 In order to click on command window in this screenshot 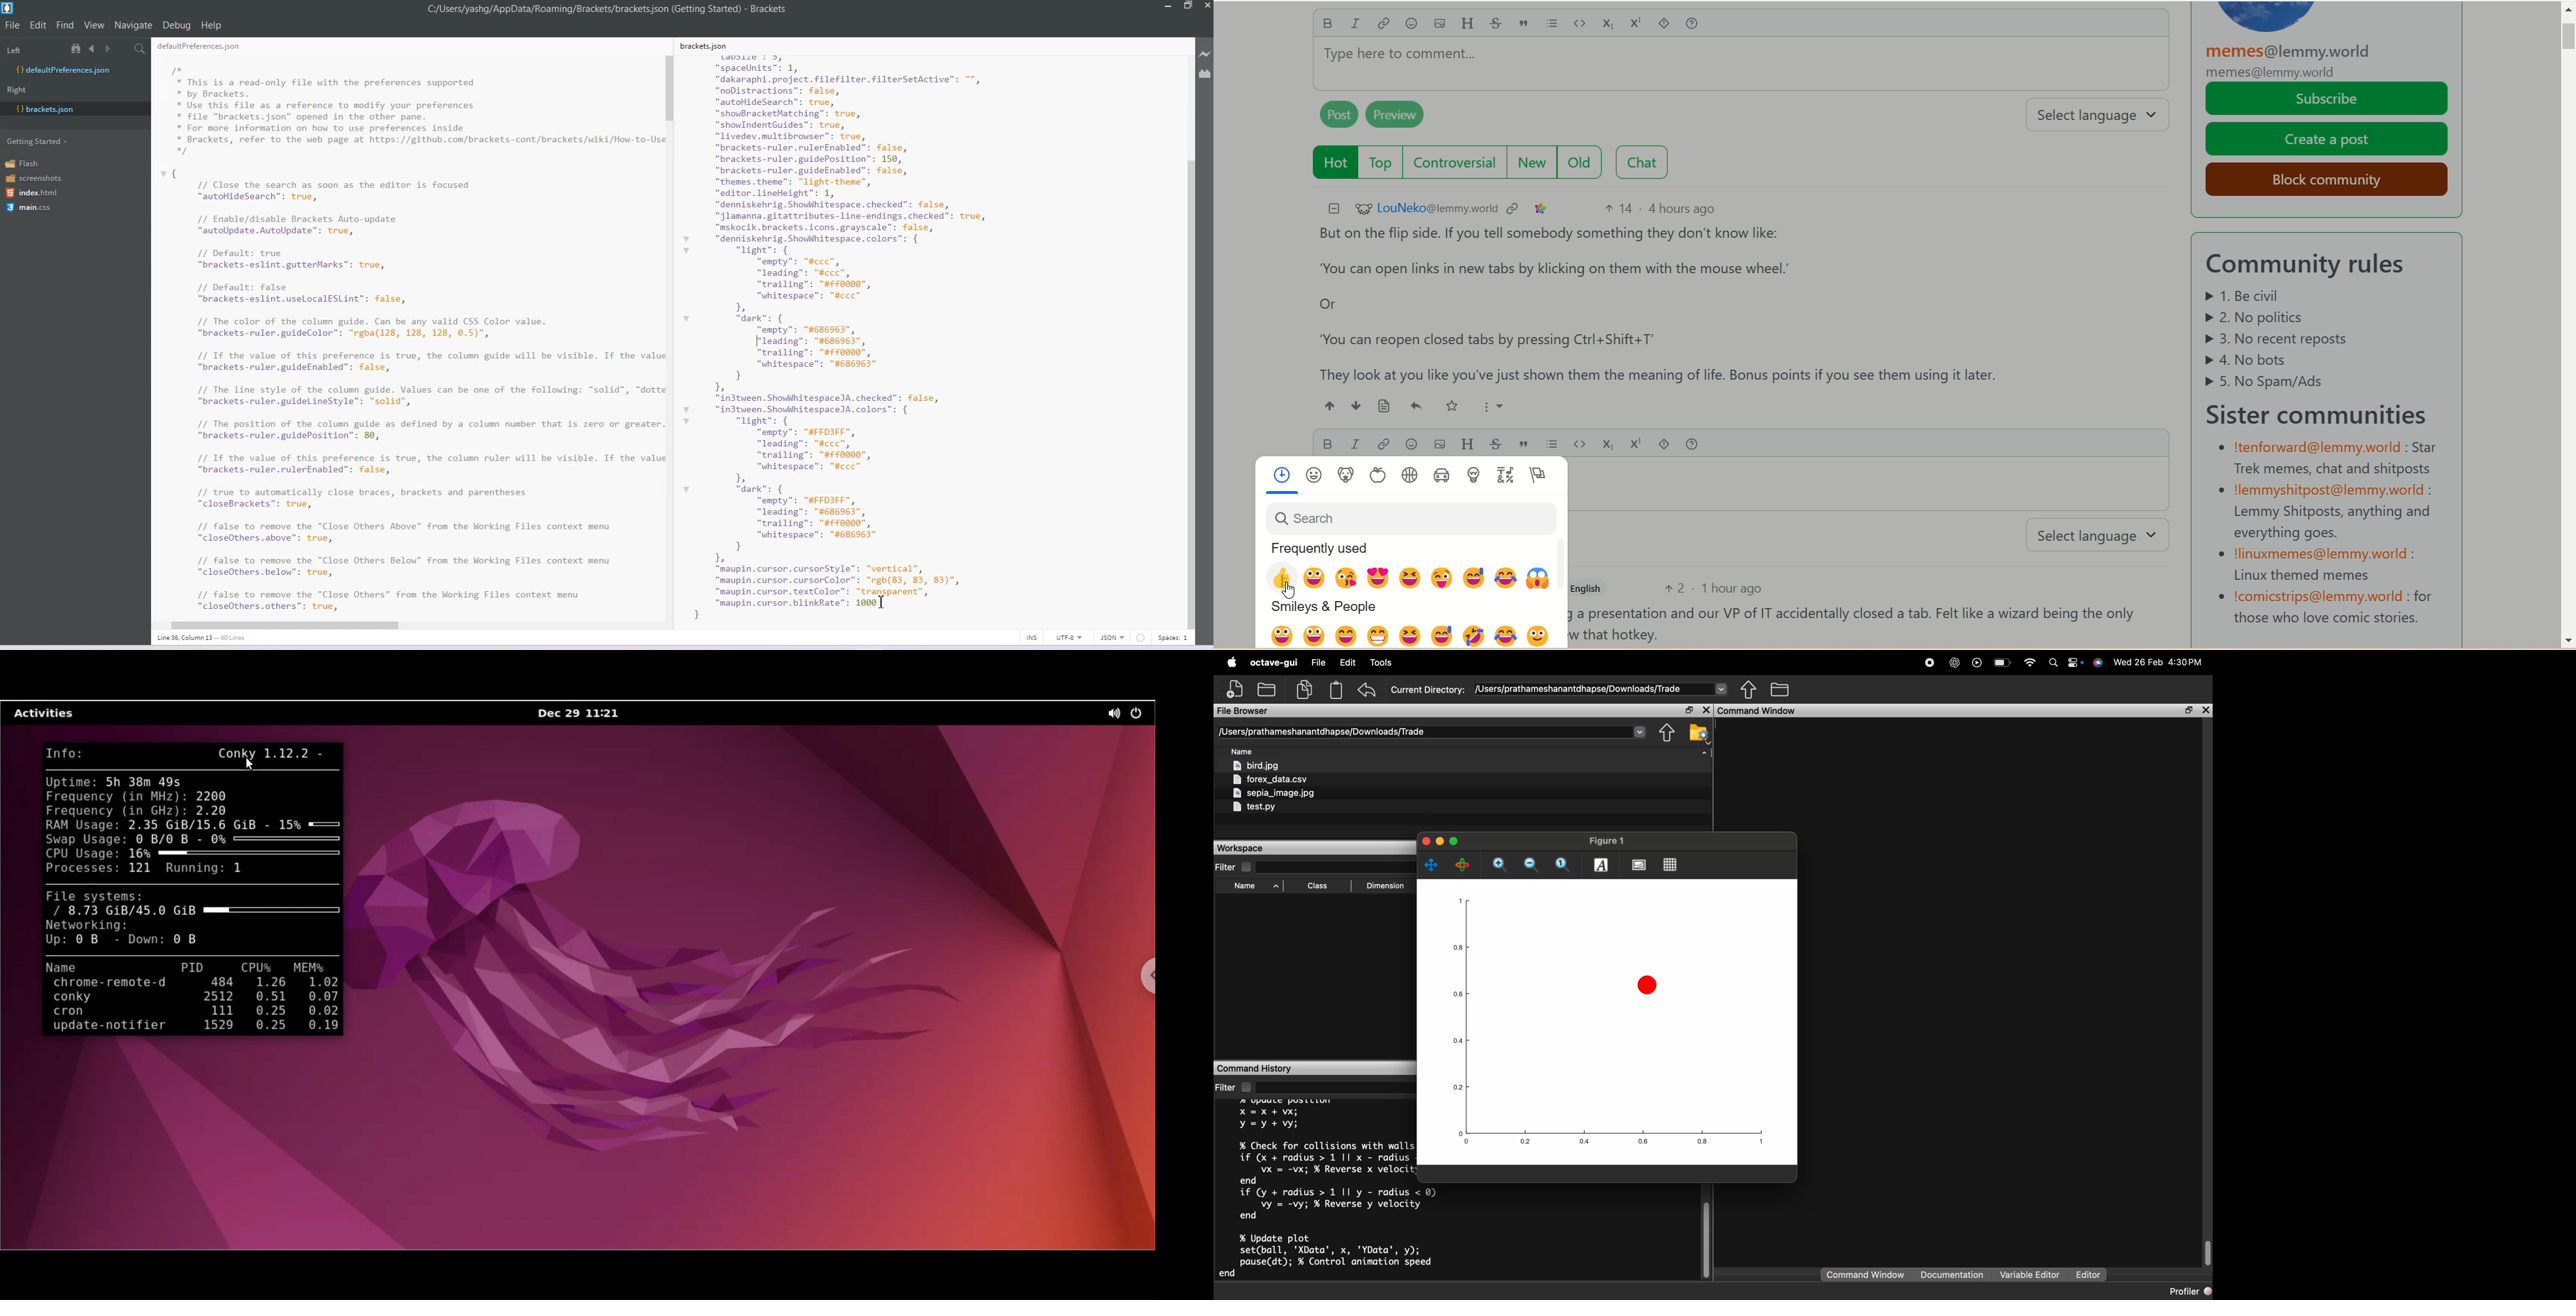, I will do `click(1758, 710)`.